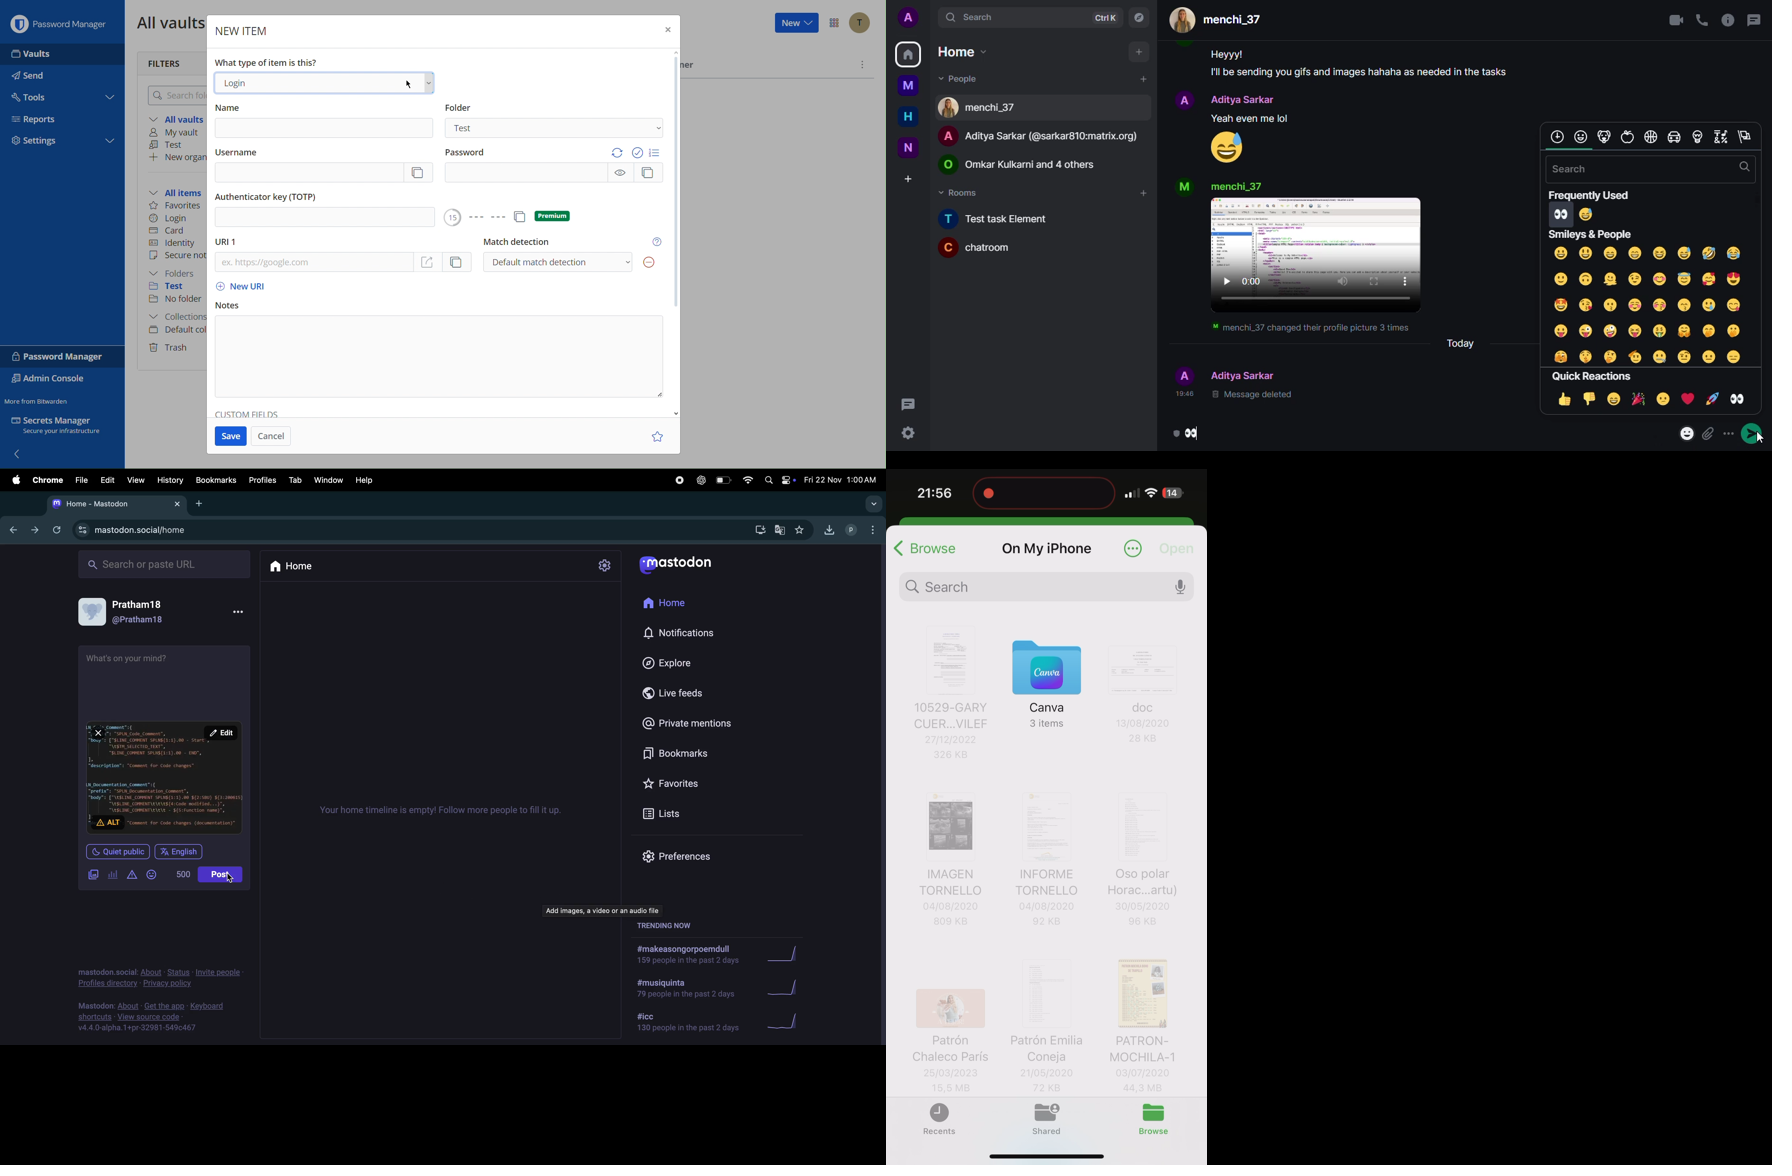 The width and height of the screenshot is (1792, 1176). I want to click on new, so click(908, 149).